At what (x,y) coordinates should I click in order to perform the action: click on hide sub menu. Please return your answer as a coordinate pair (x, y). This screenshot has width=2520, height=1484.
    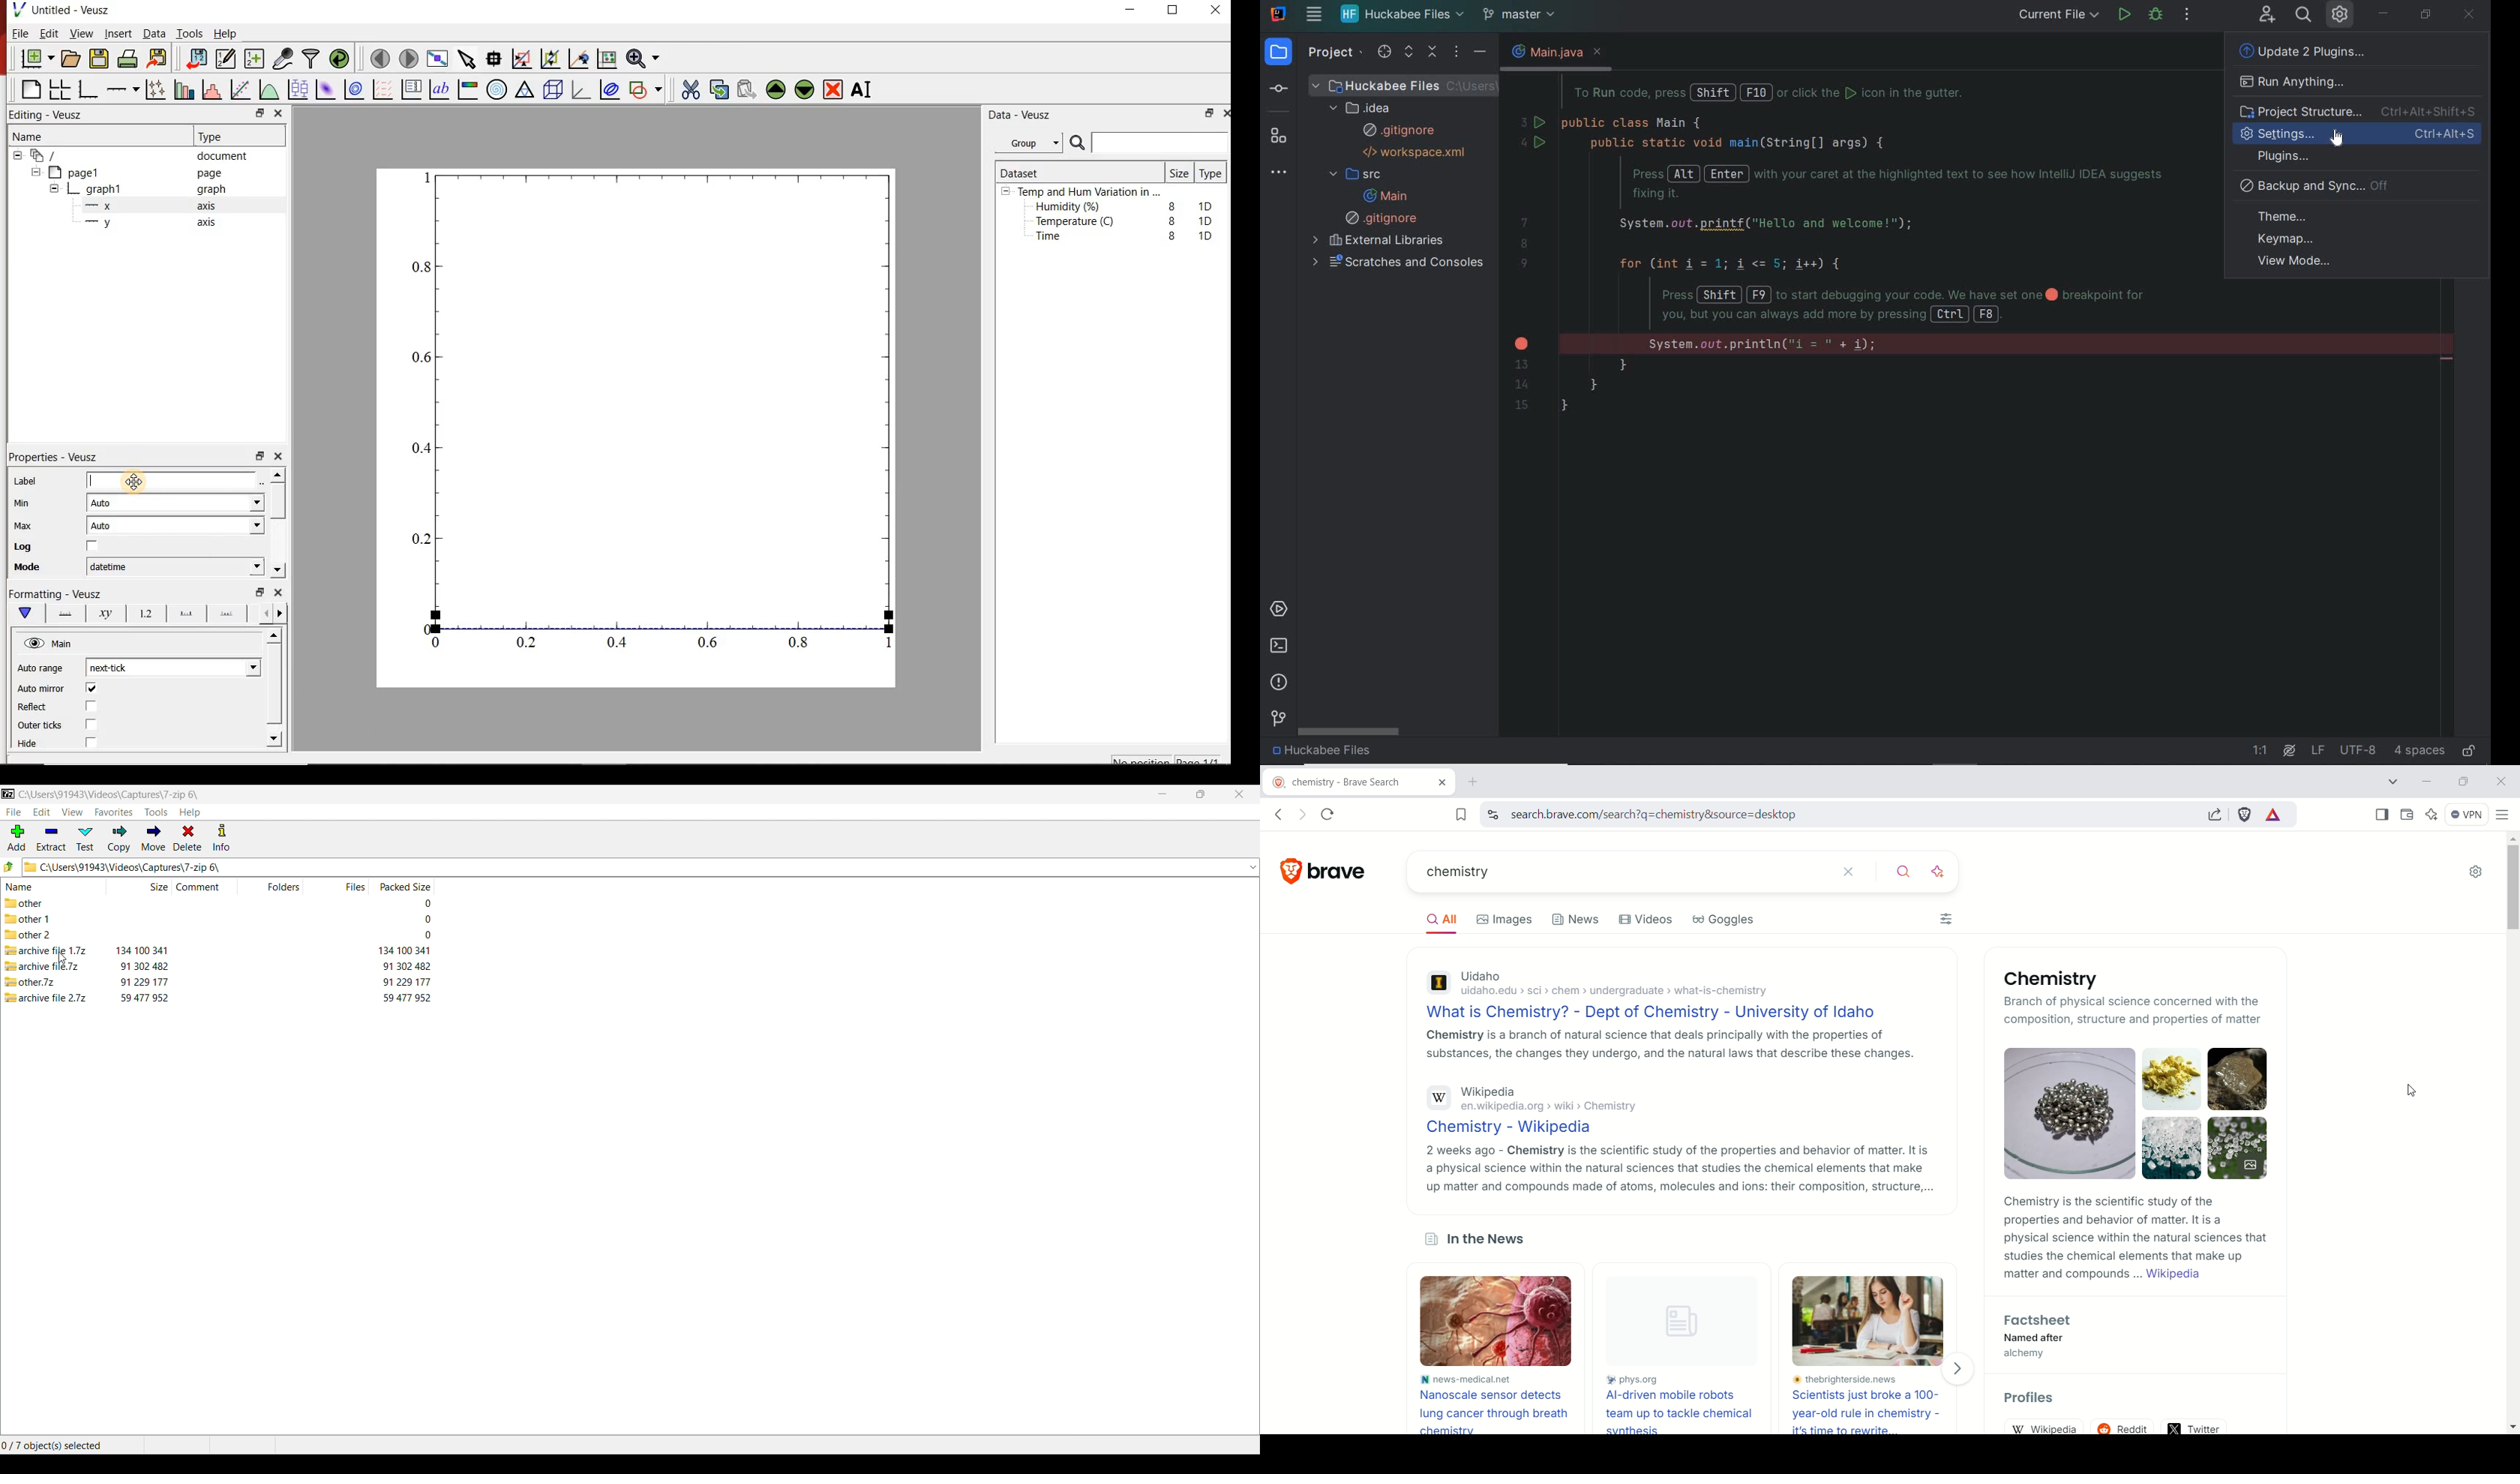
    Looking at the image, I should click on (16, 158).